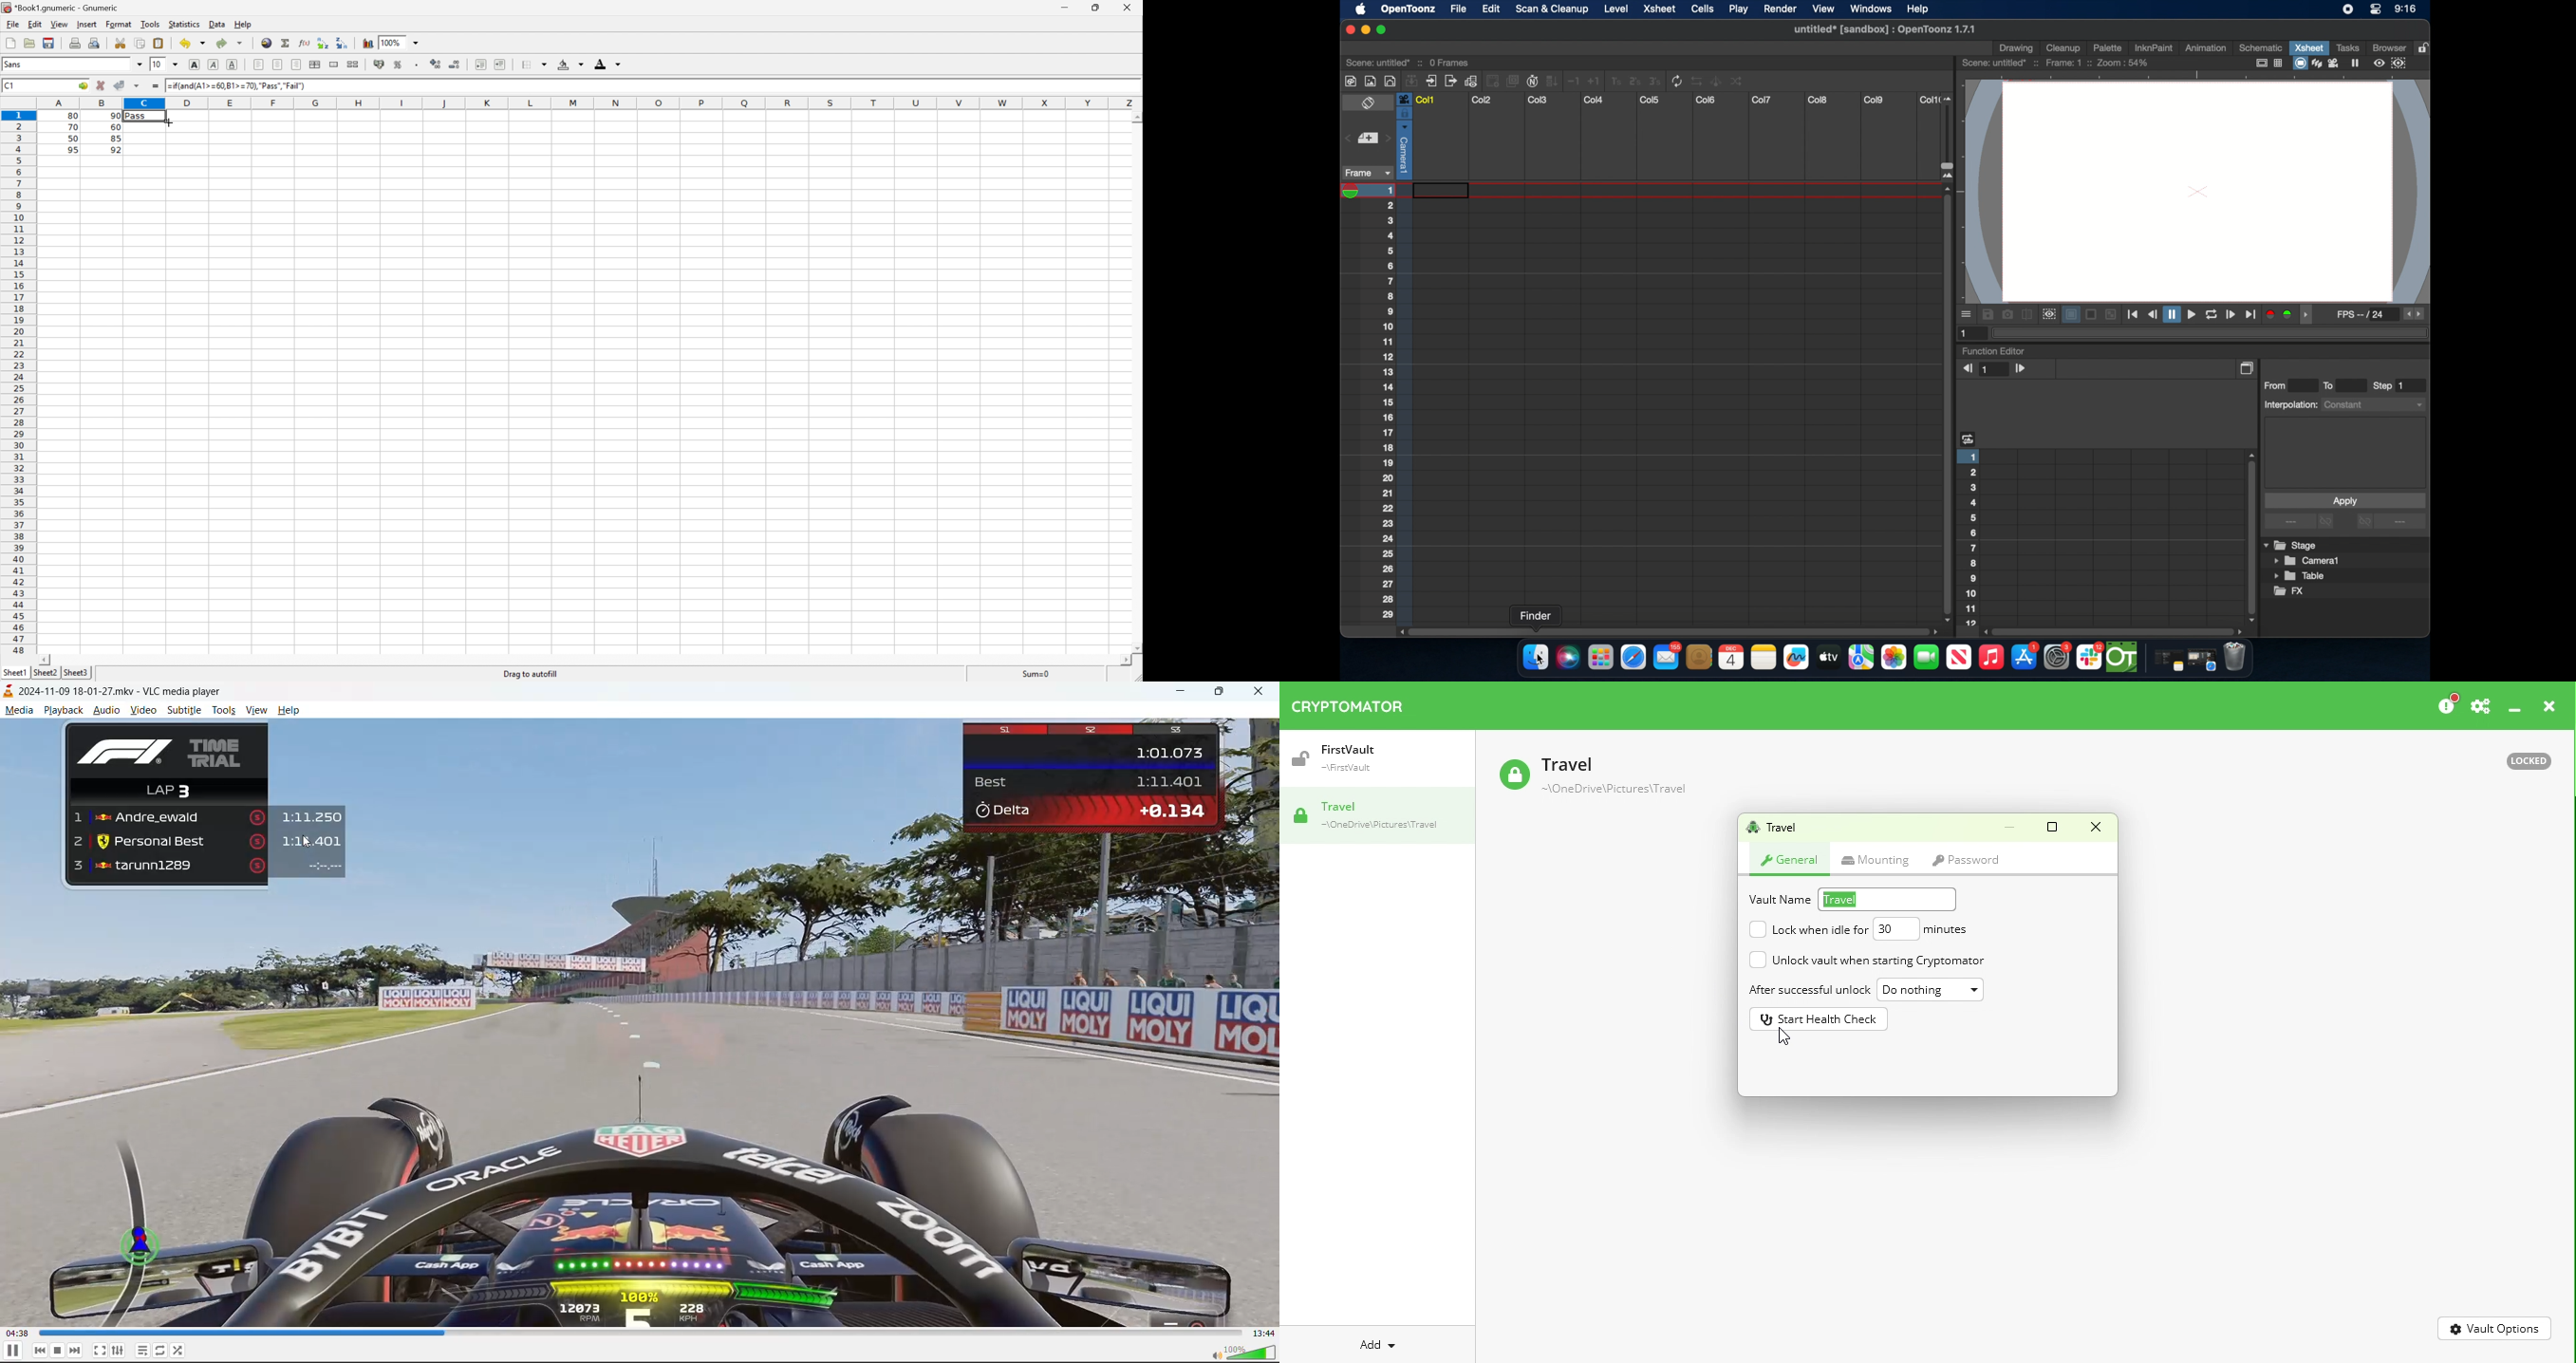 This screenshot has width=2576, height=1372. Describe the element at coordinates (400, 63) in the screenshot. I see `Format the selection as percentage` at that location.